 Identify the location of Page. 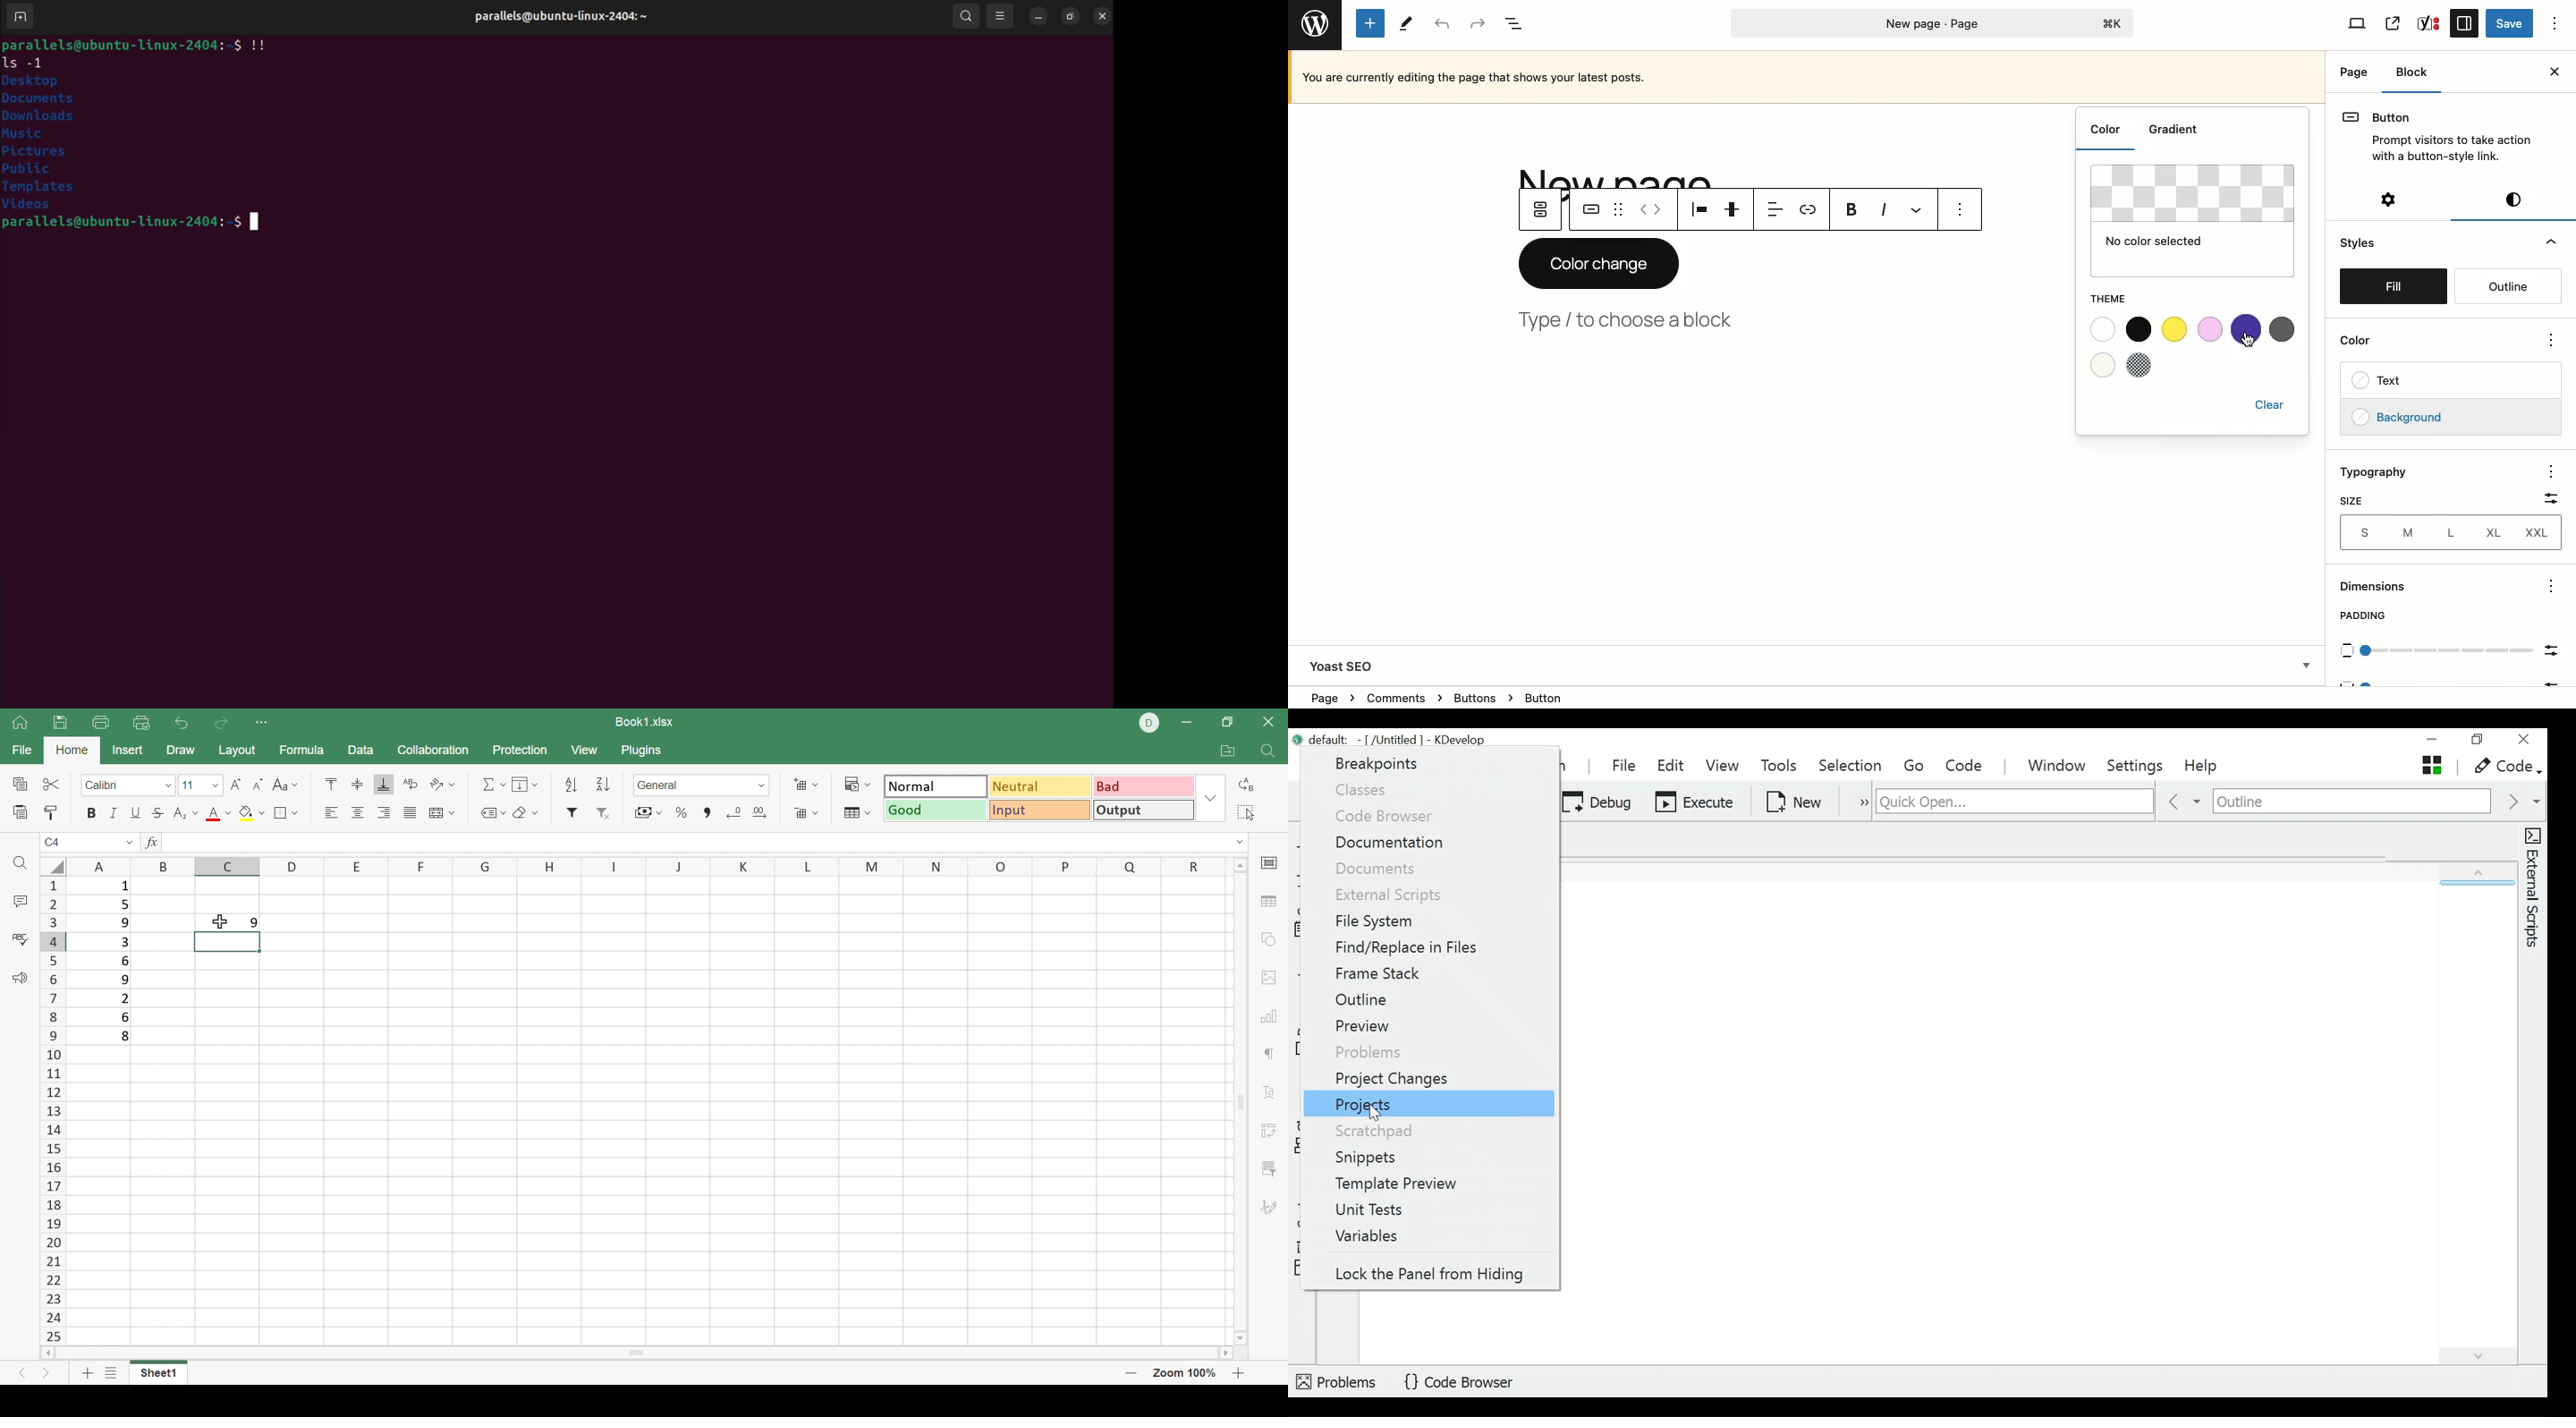
(2354, 72).